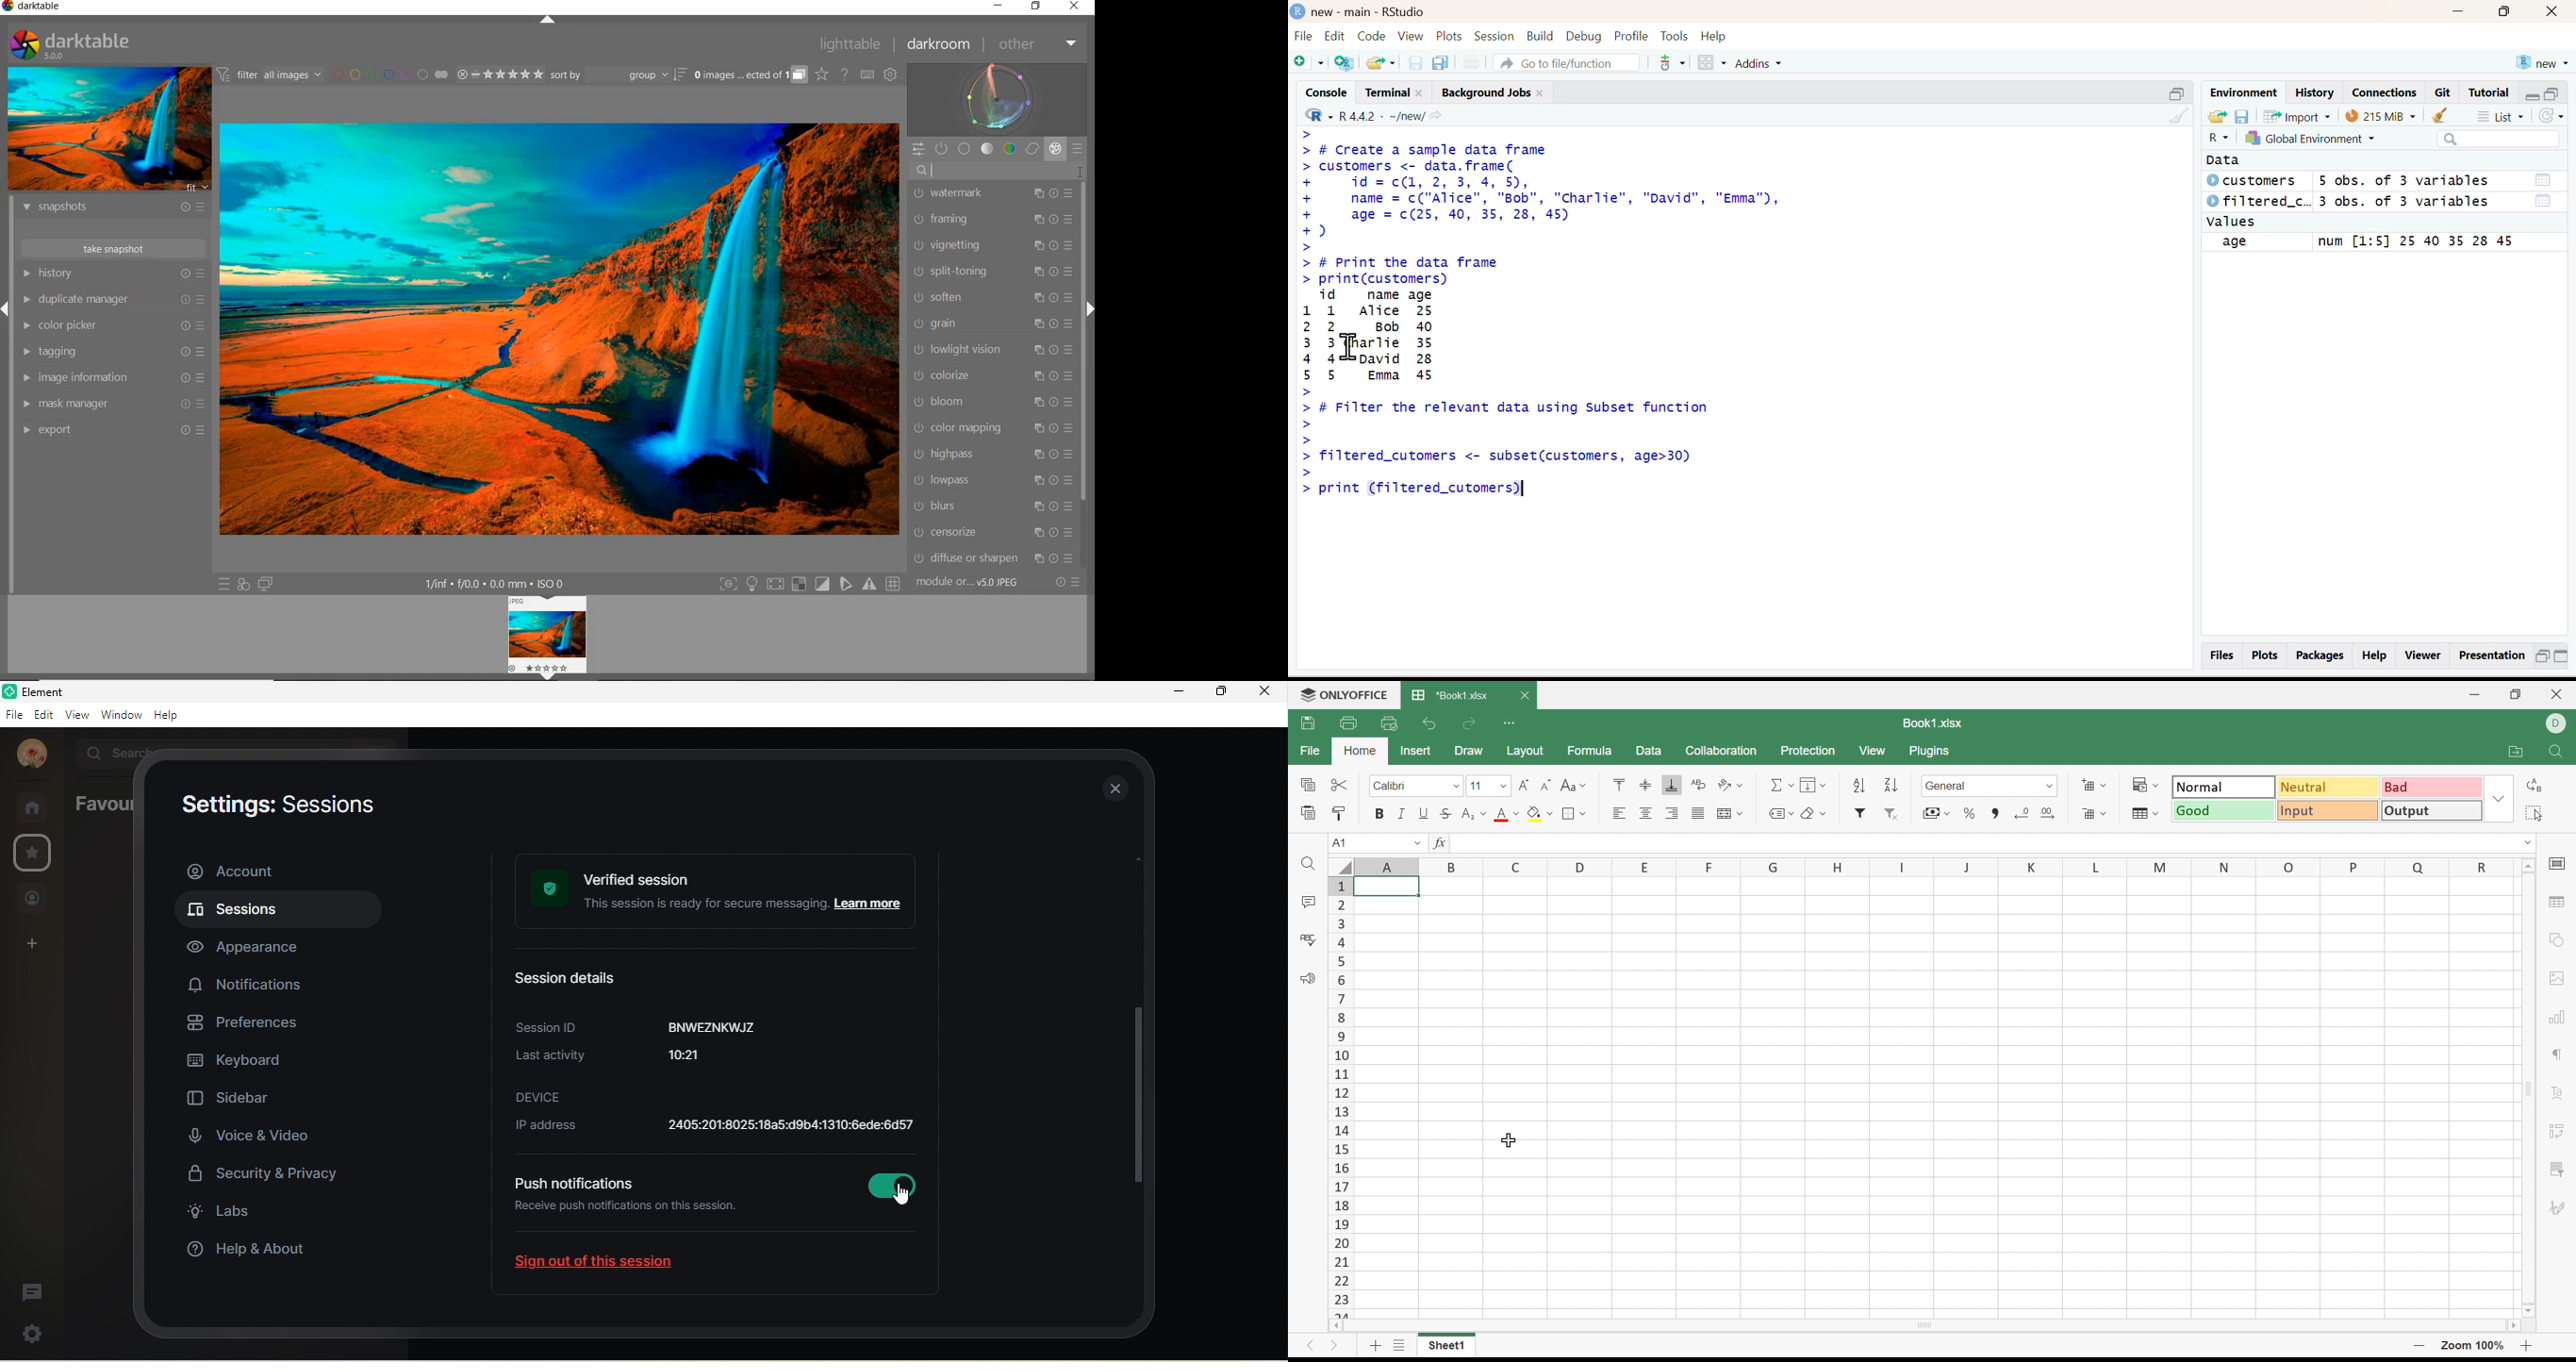  I want to click on Minimize, so click(2471, 694).